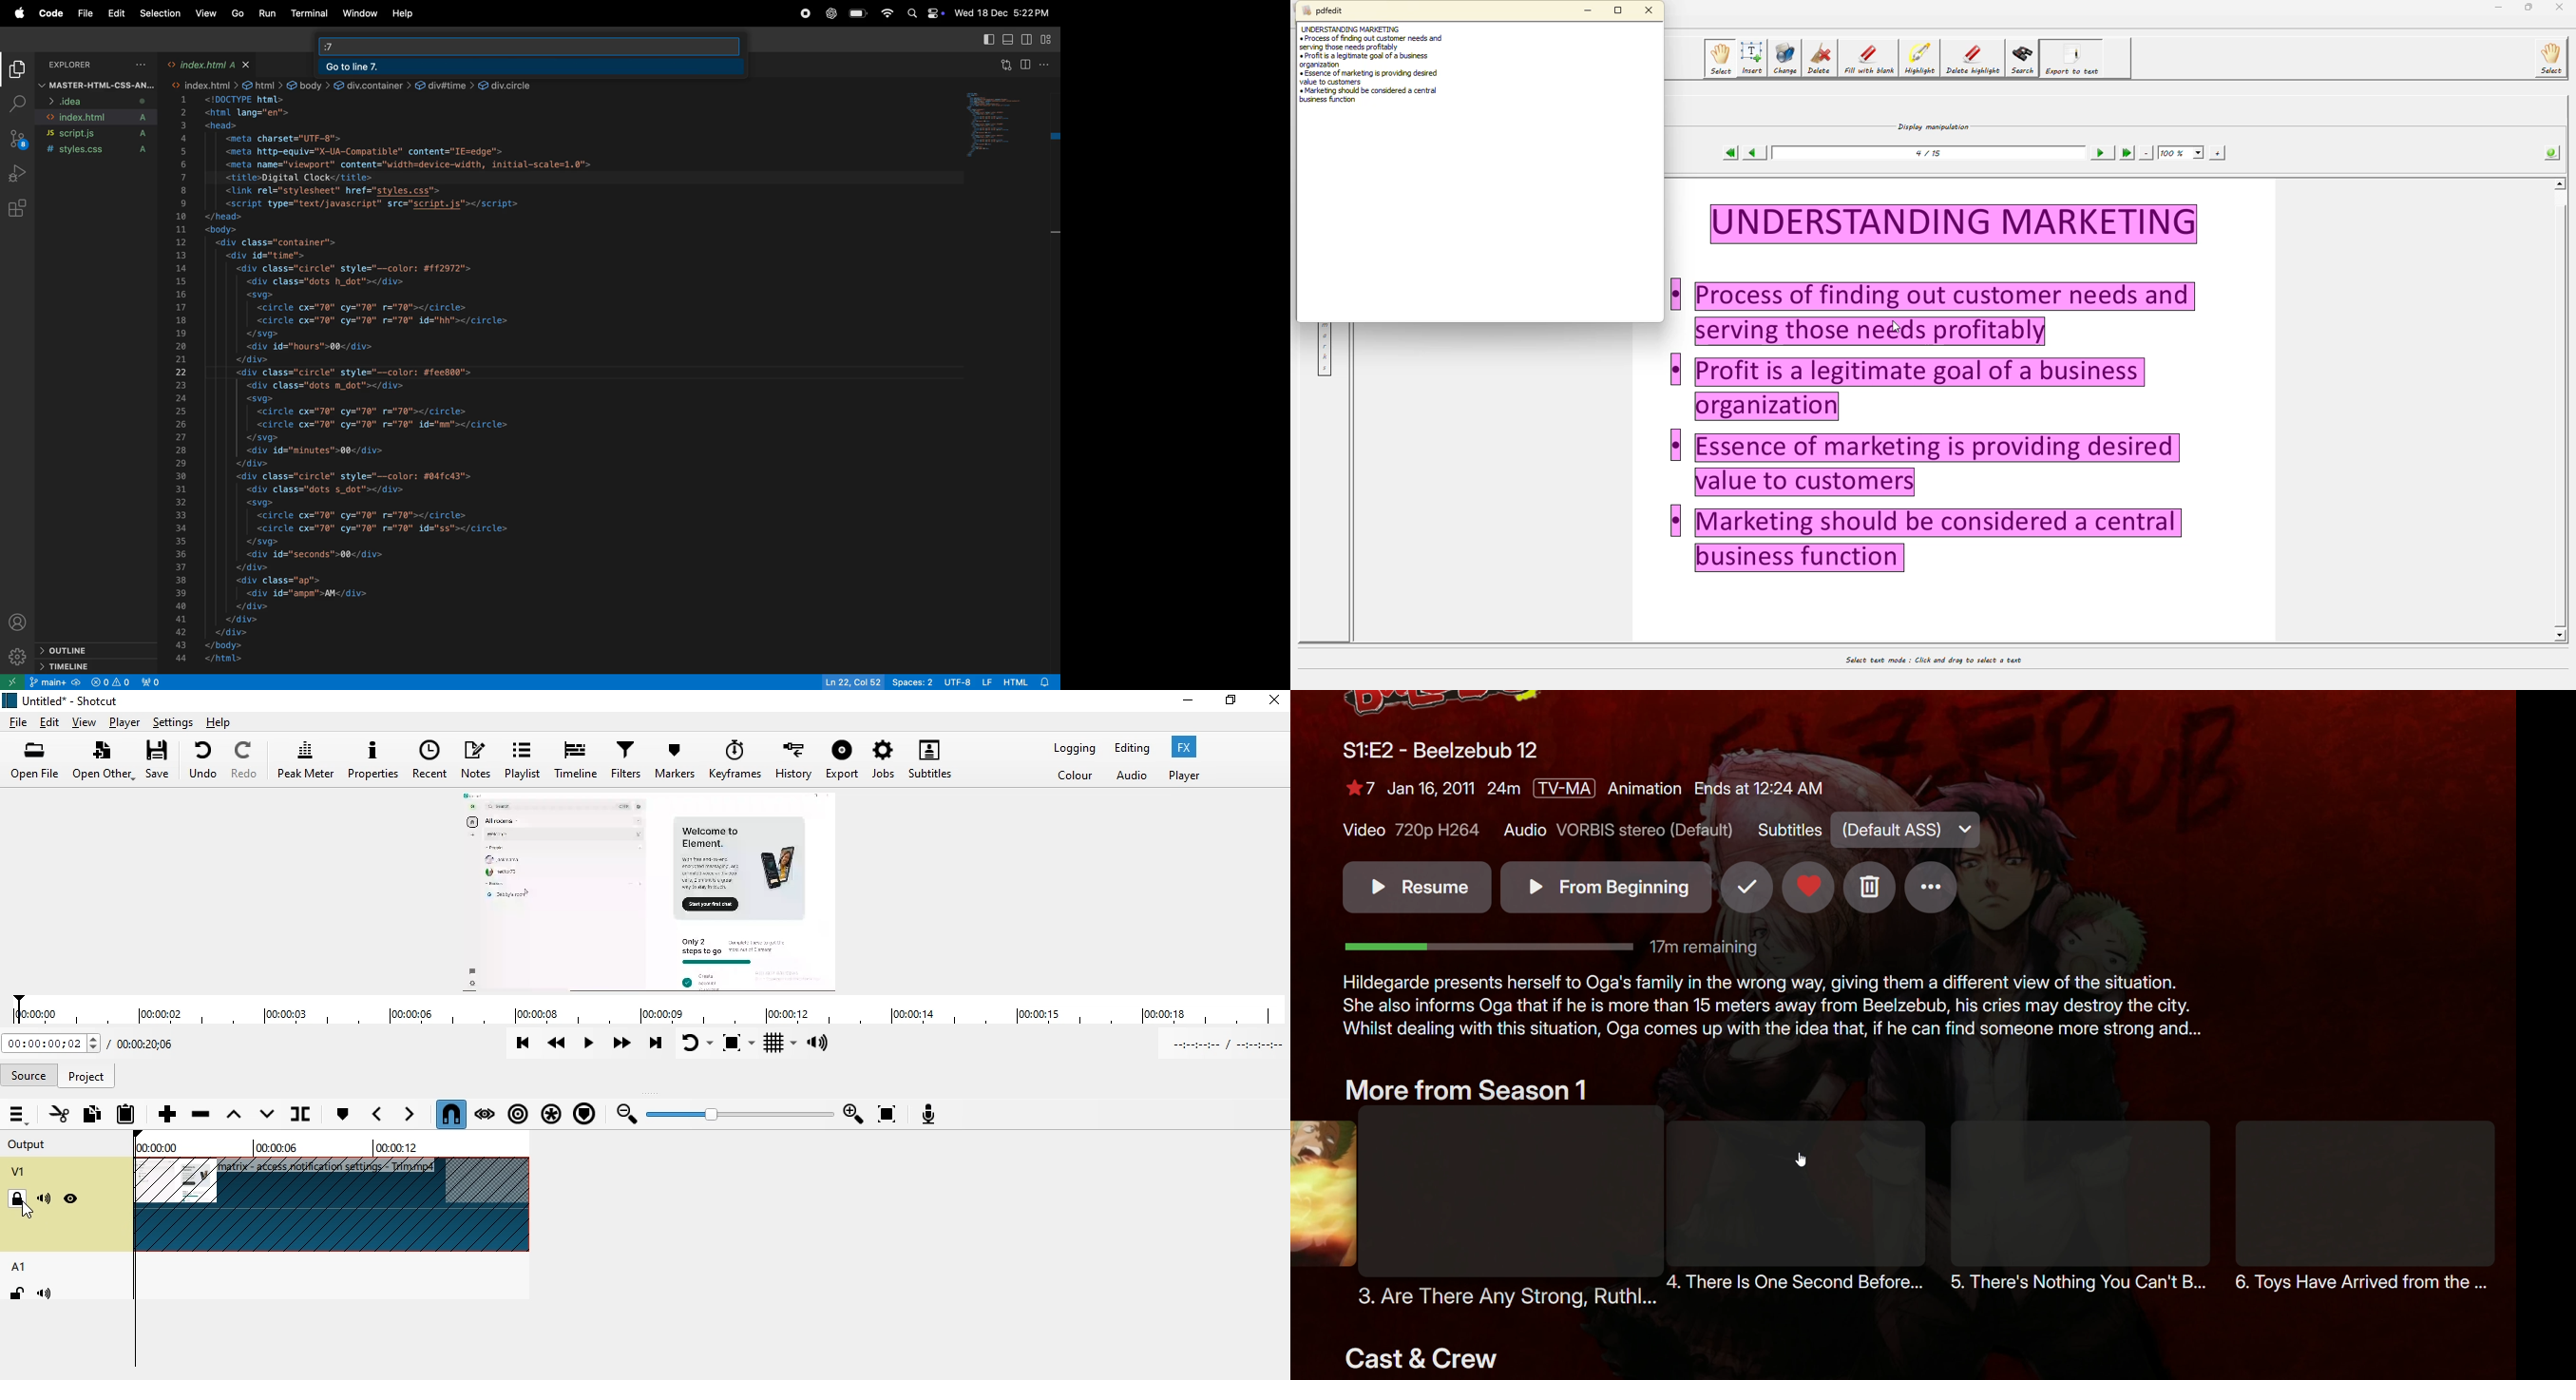 This screenshot has width=2576, height=1400. What do you see at coordinates (50, 1045) in the screenshot?
I see `current position` at bounding box center [50, 1045].